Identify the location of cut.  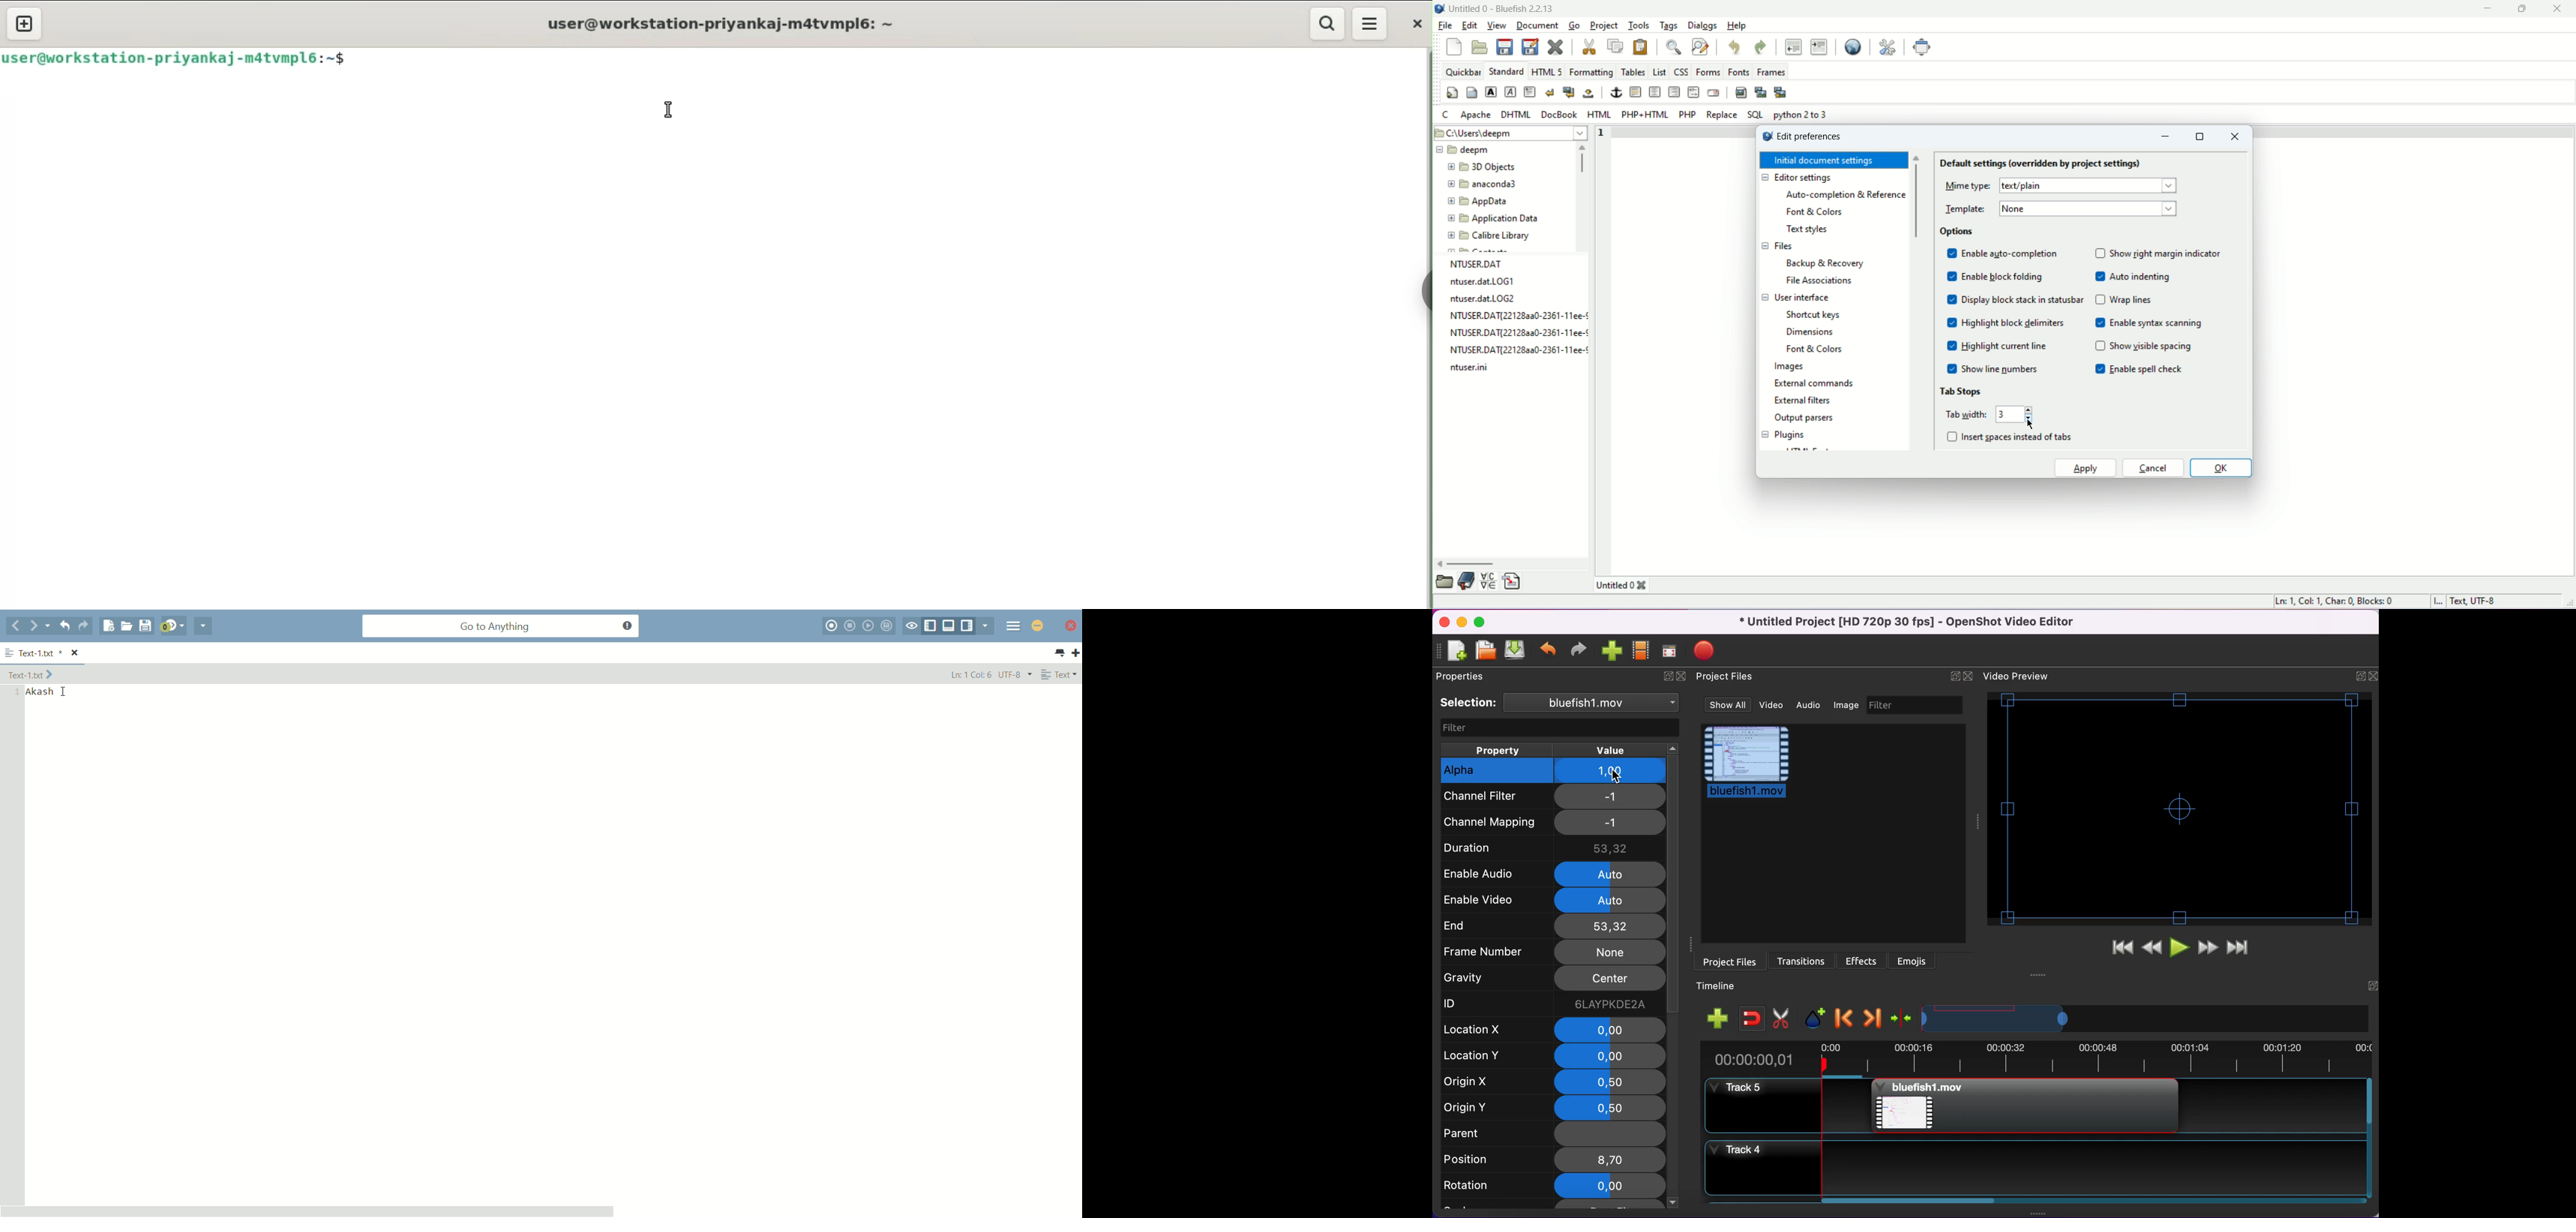
(1589, 47).